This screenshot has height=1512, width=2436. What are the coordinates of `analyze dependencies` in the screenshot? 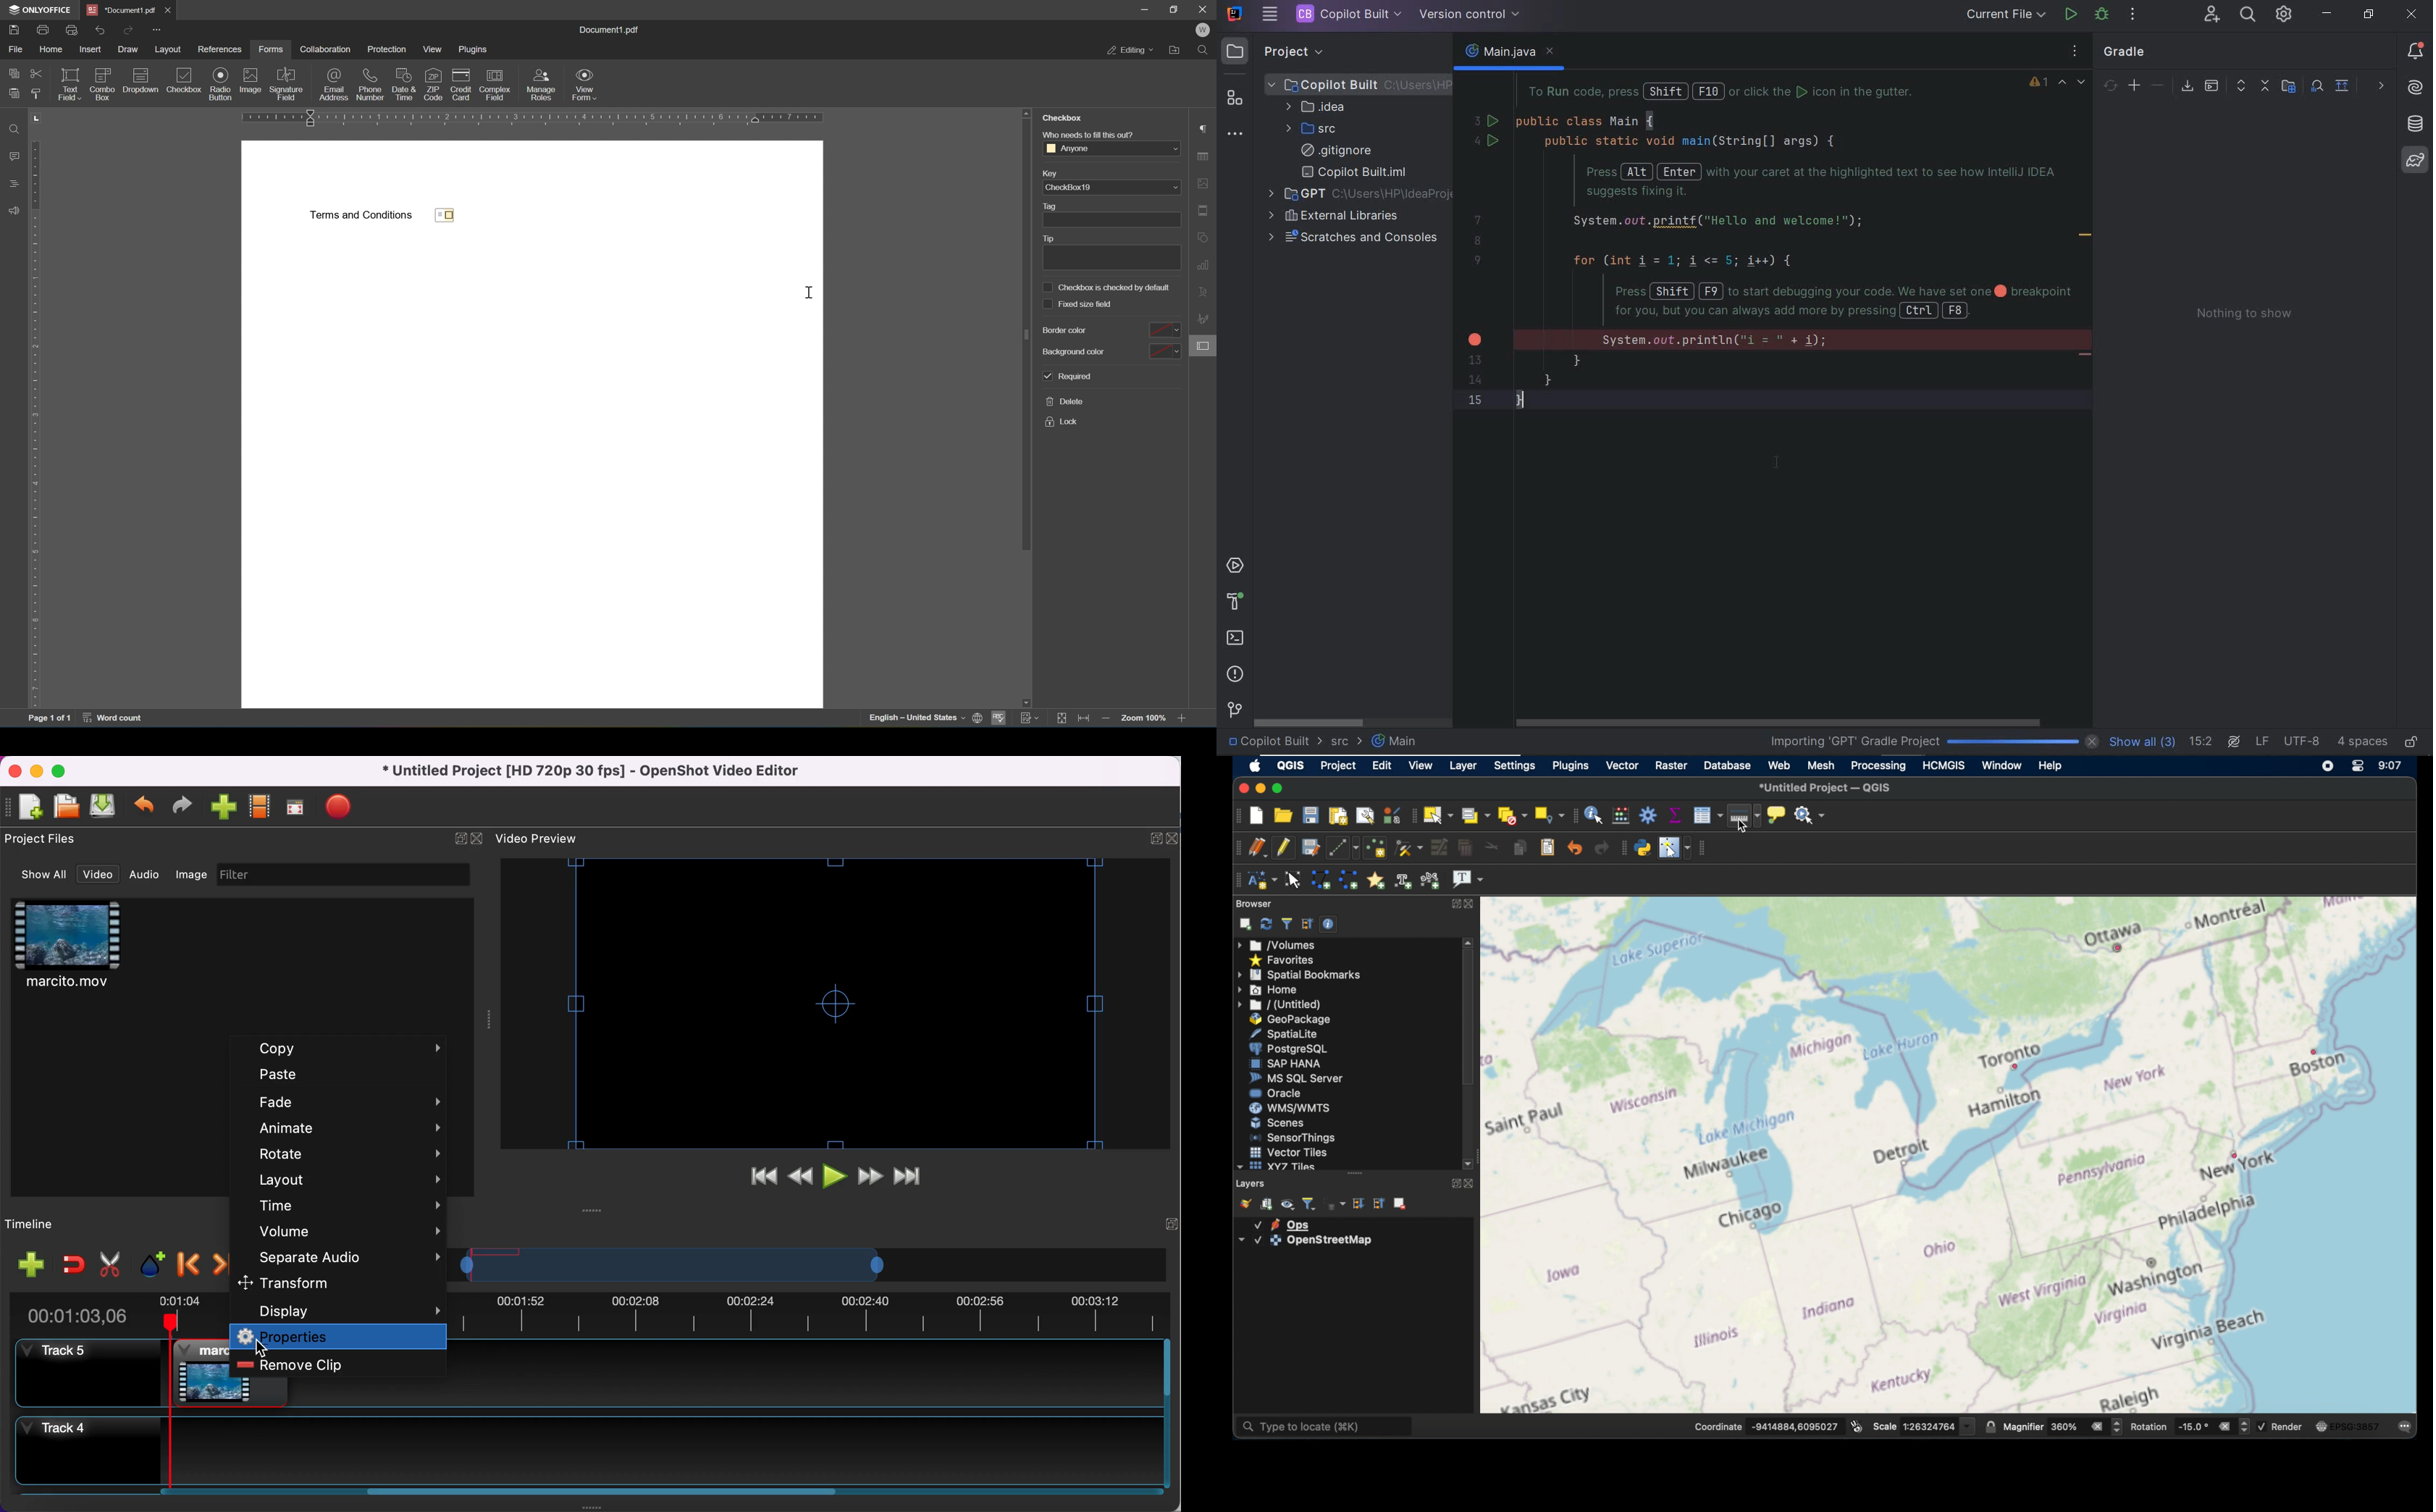 It's located at (2317, 87).